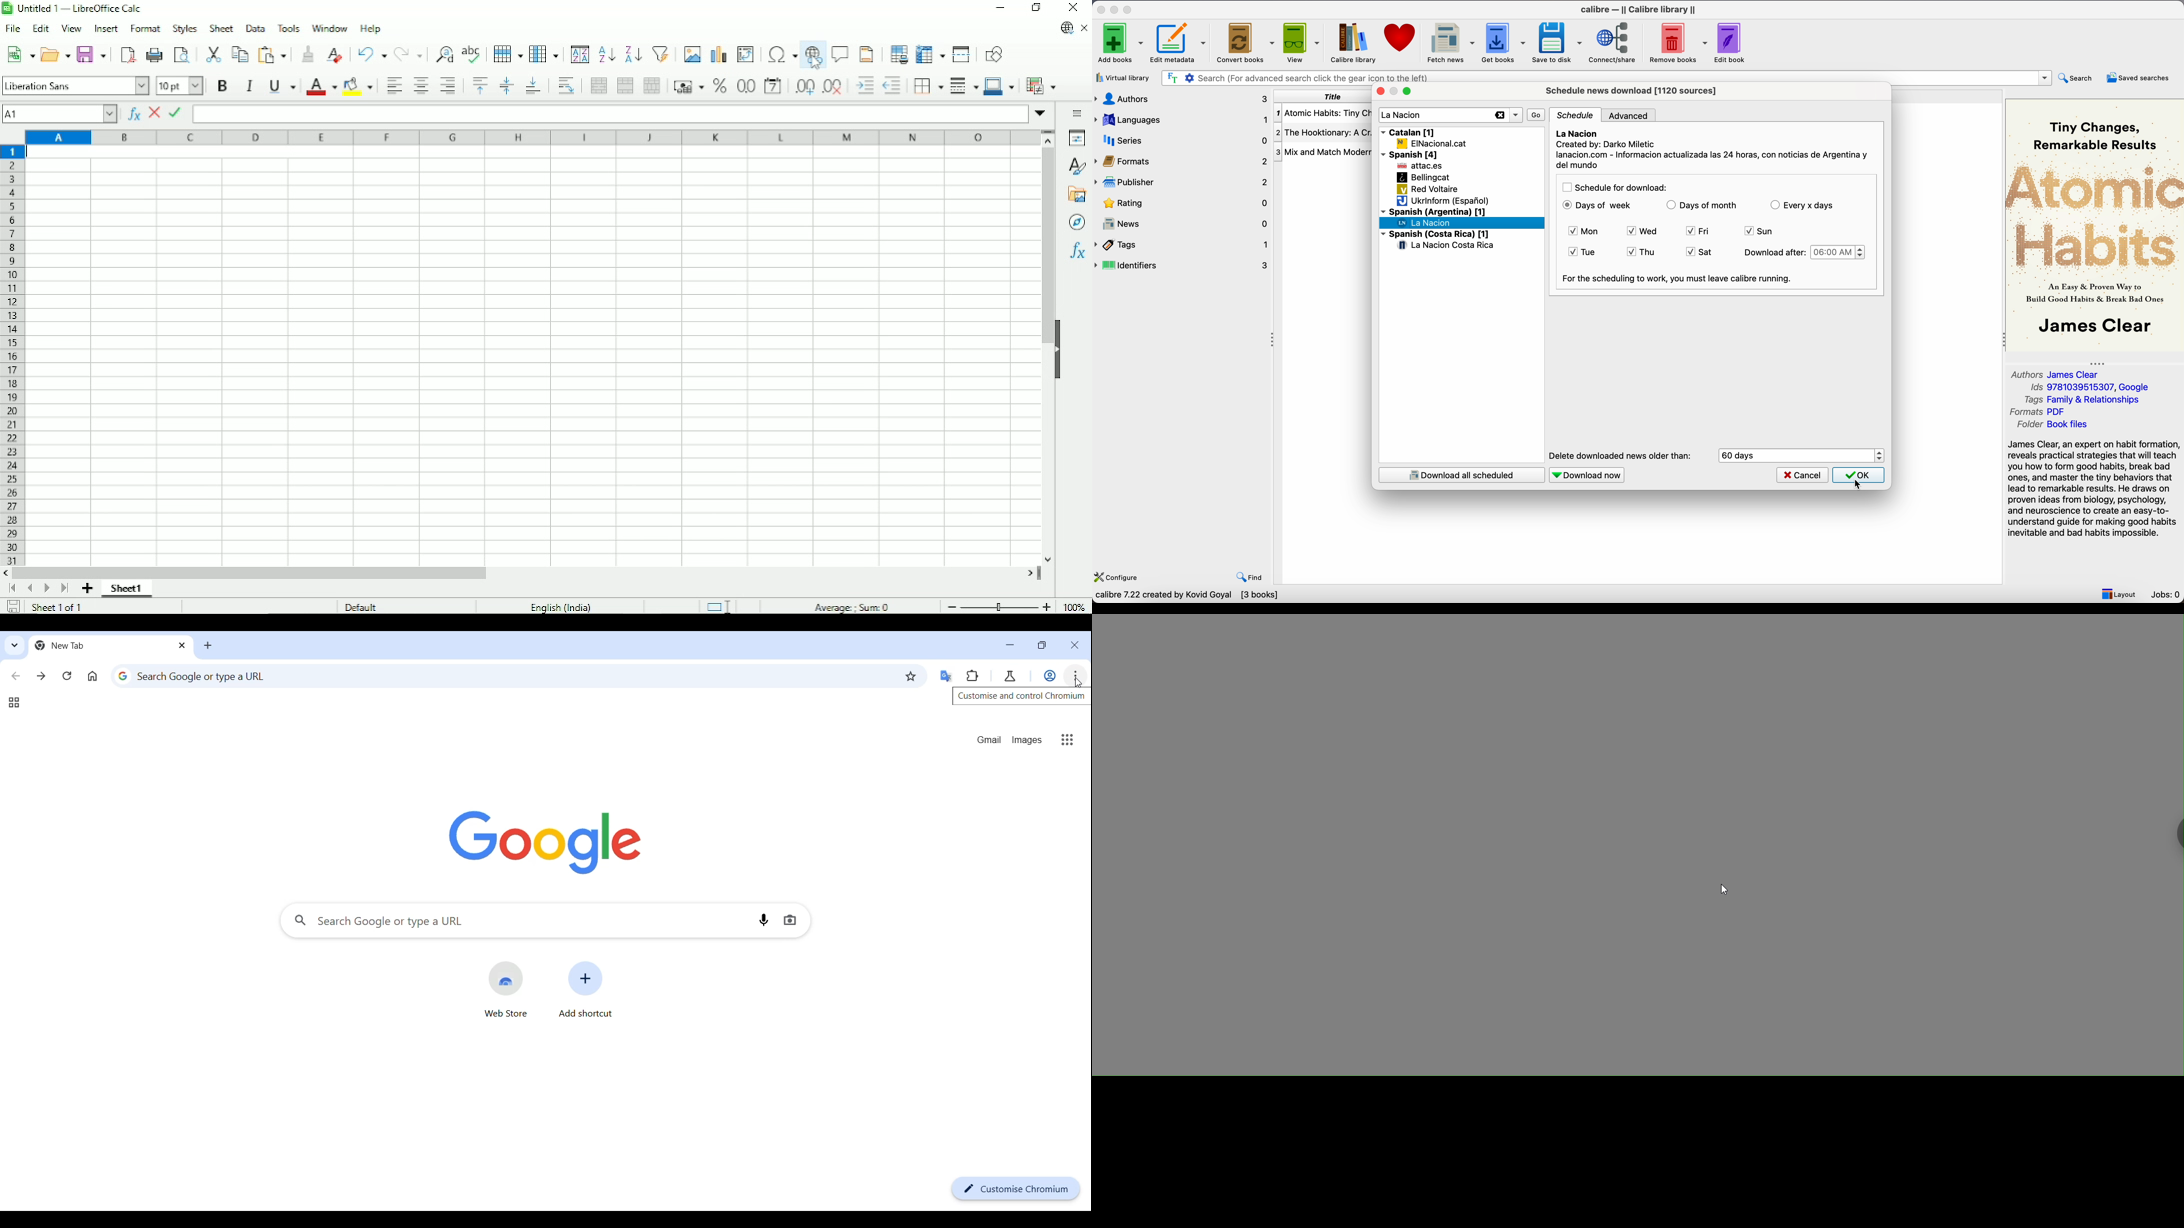 The image size is (2184, 1232). I want to click on Work, so click(1050, 676).